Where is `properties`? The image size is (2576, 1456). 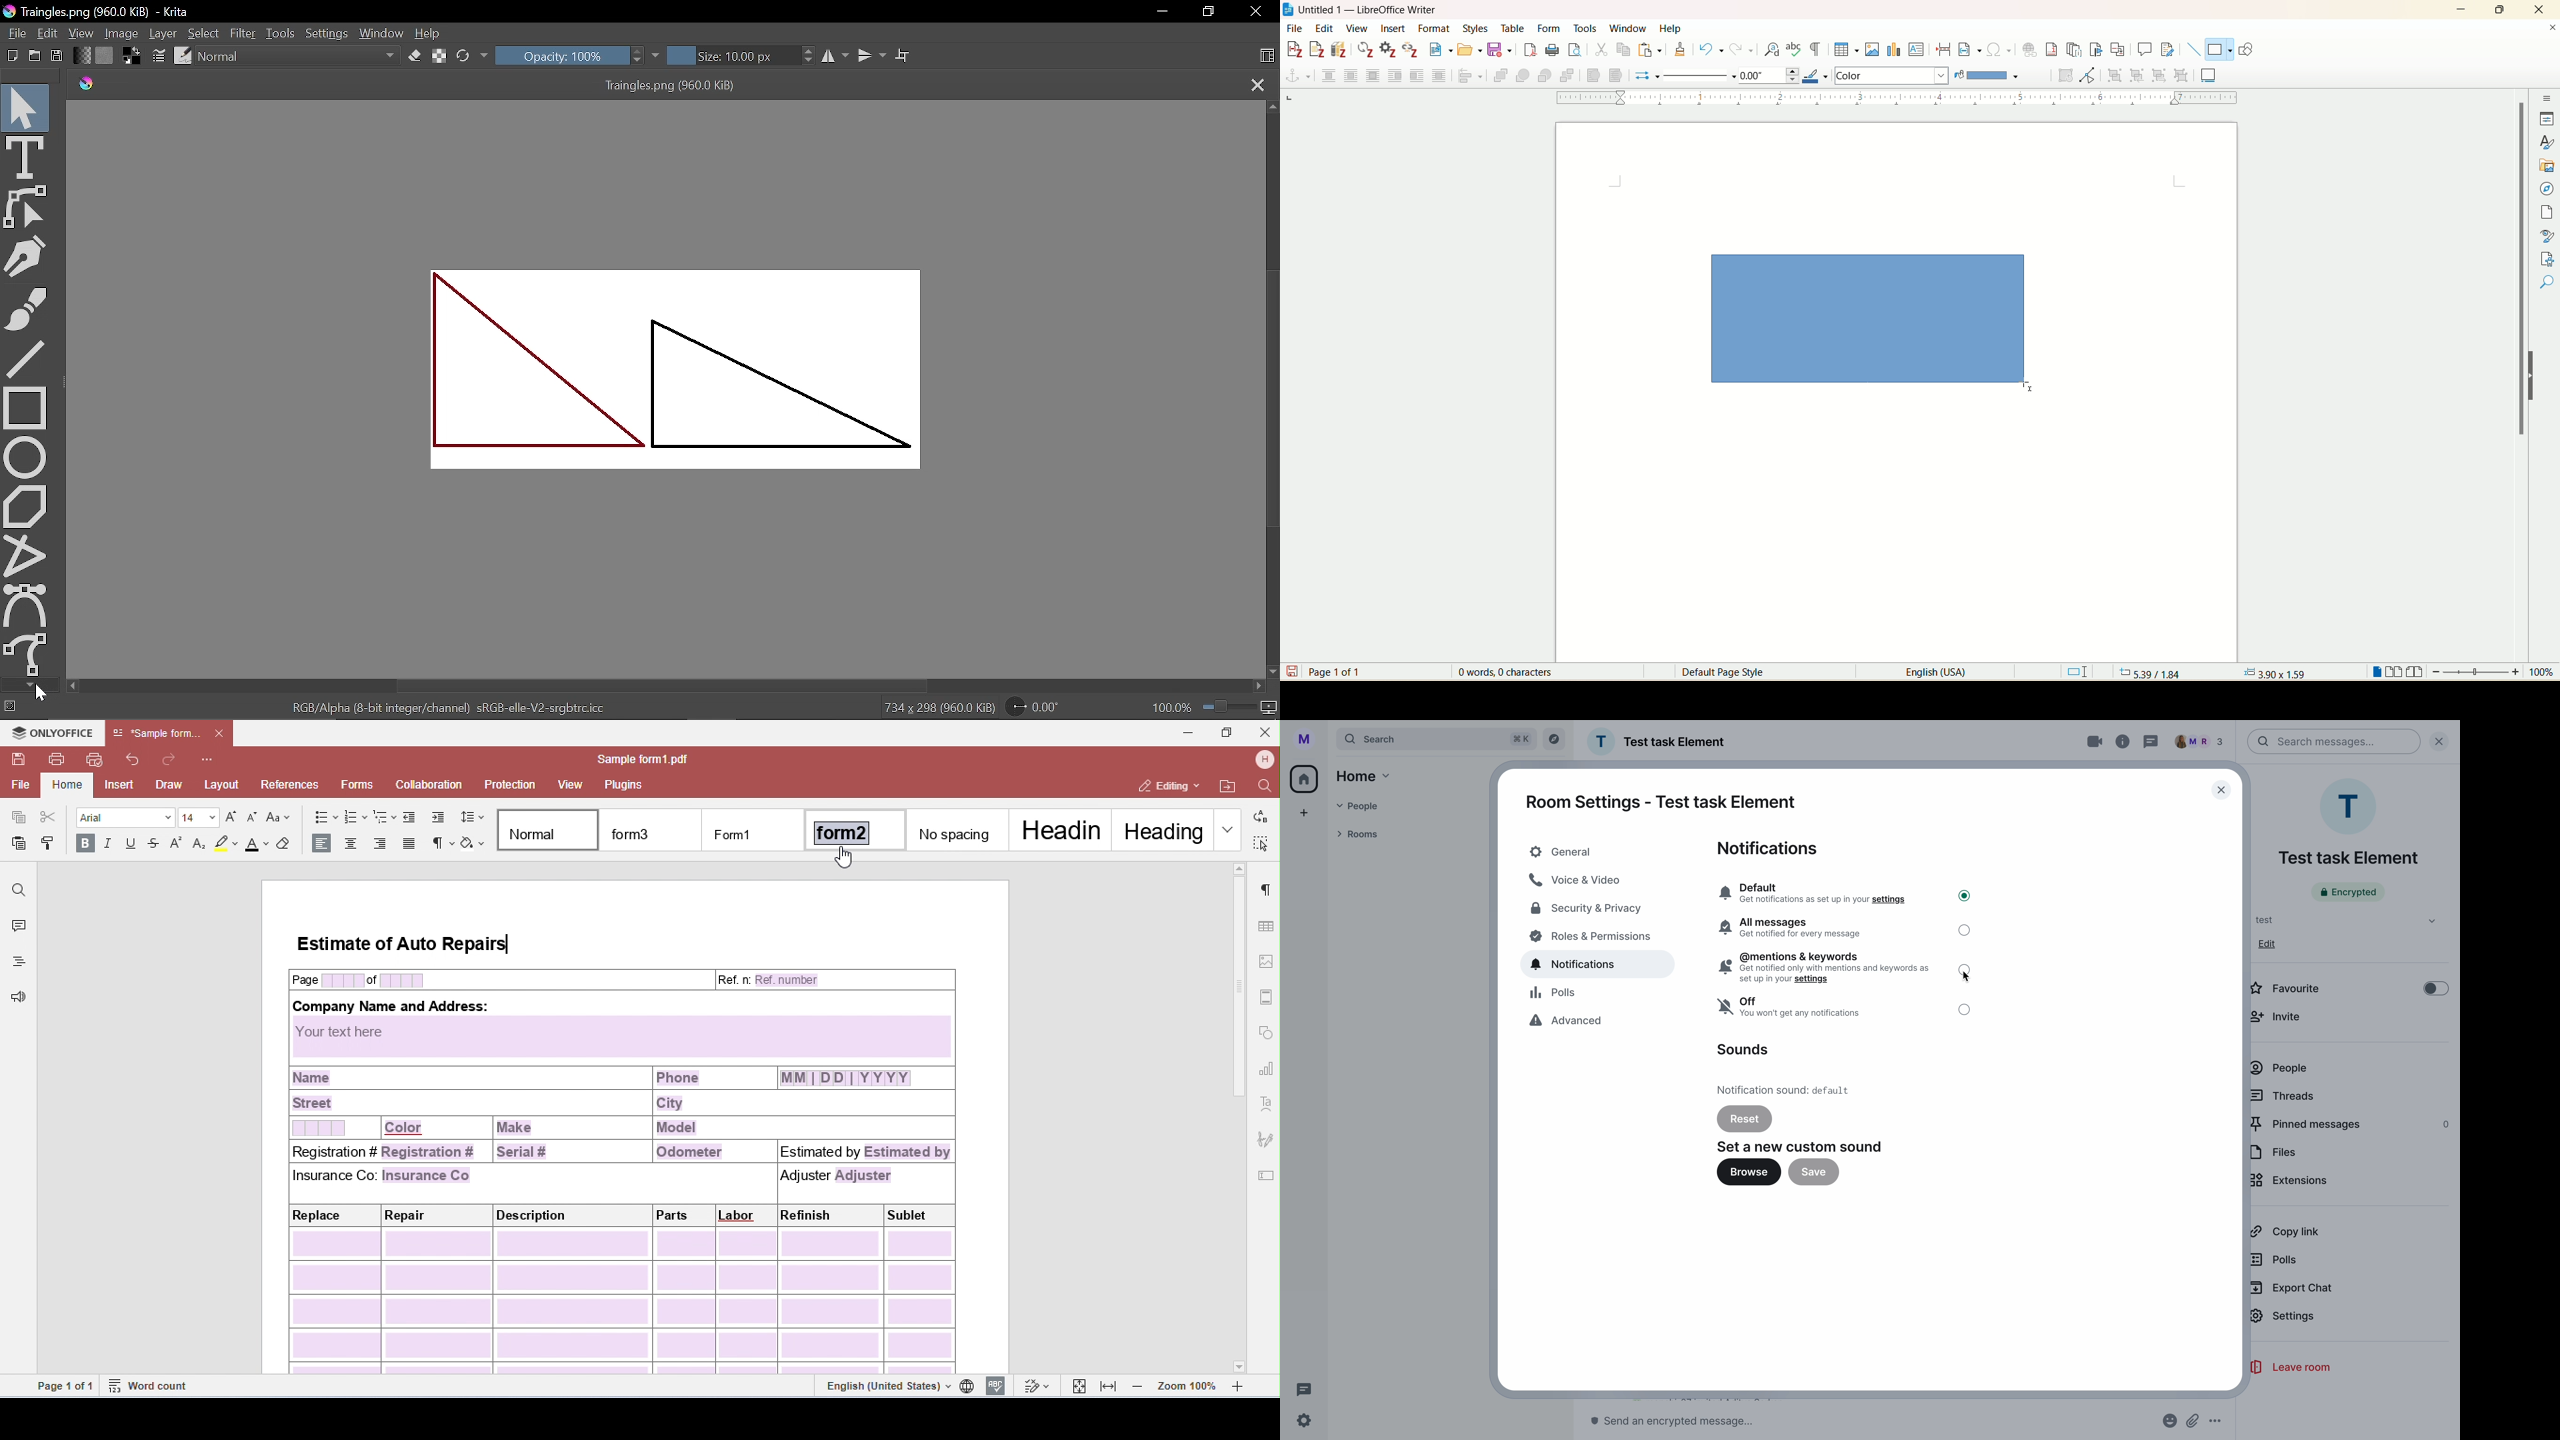 properties is located at coordinates (2547, 119).